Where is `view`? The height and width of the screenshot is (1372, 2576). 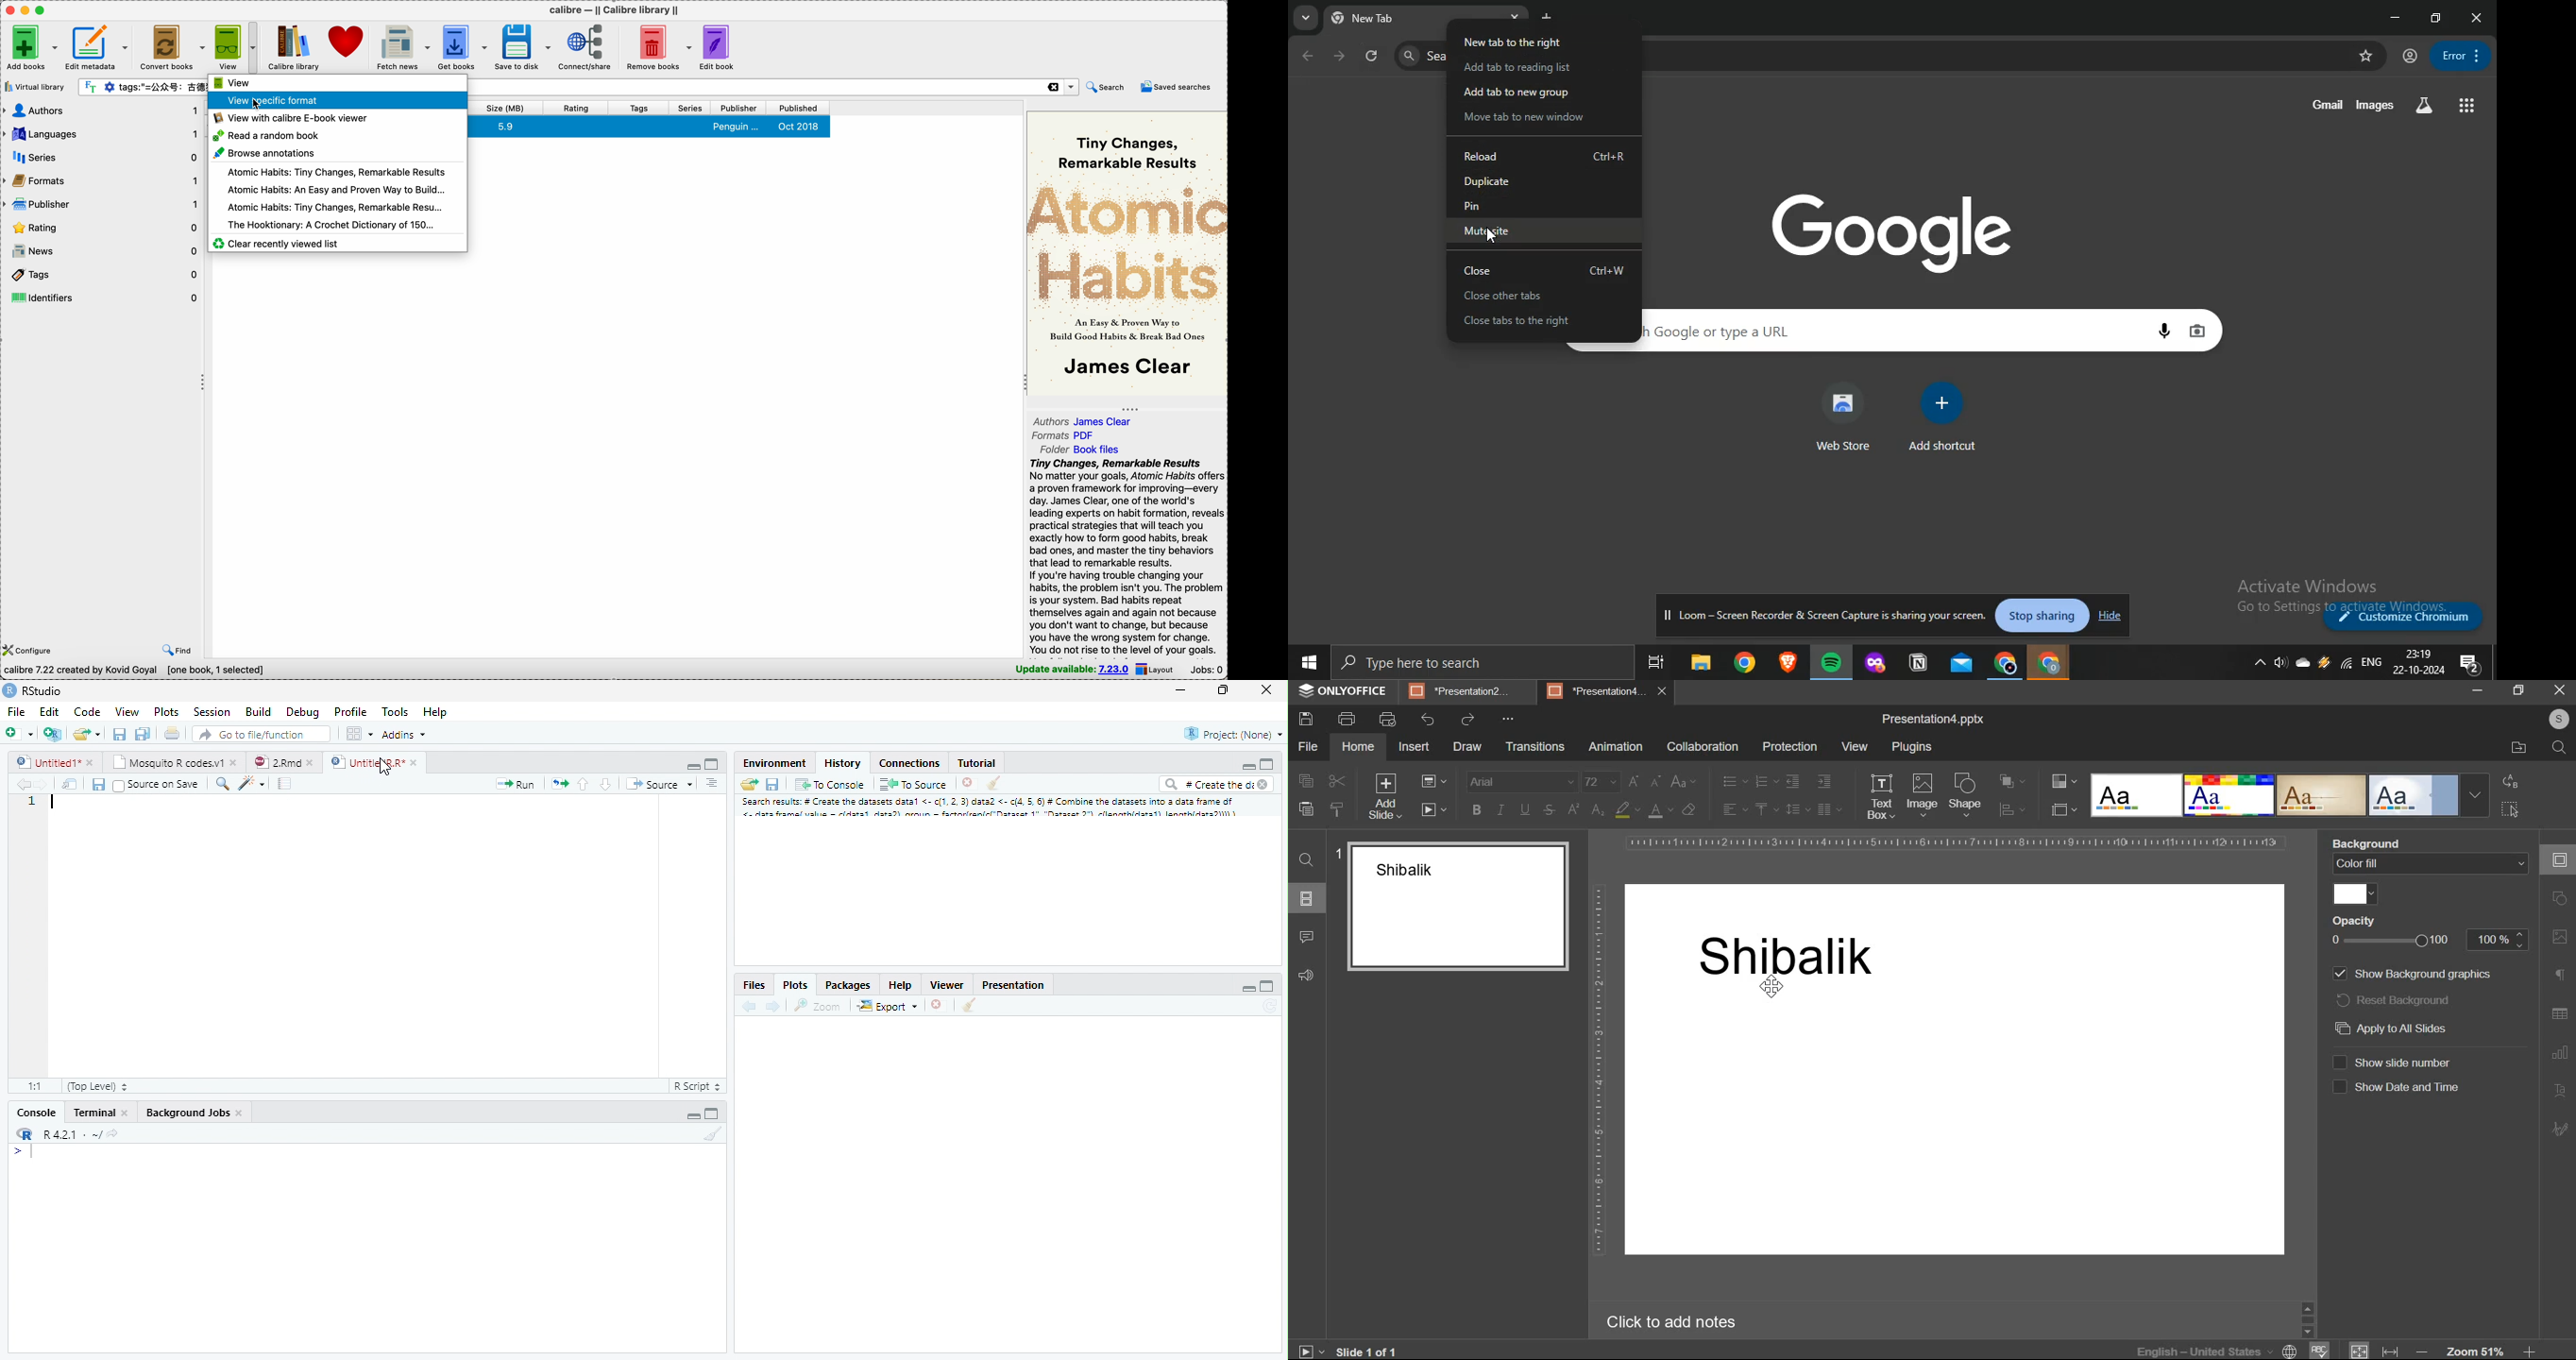
view is located at coordinates (1853, 746).